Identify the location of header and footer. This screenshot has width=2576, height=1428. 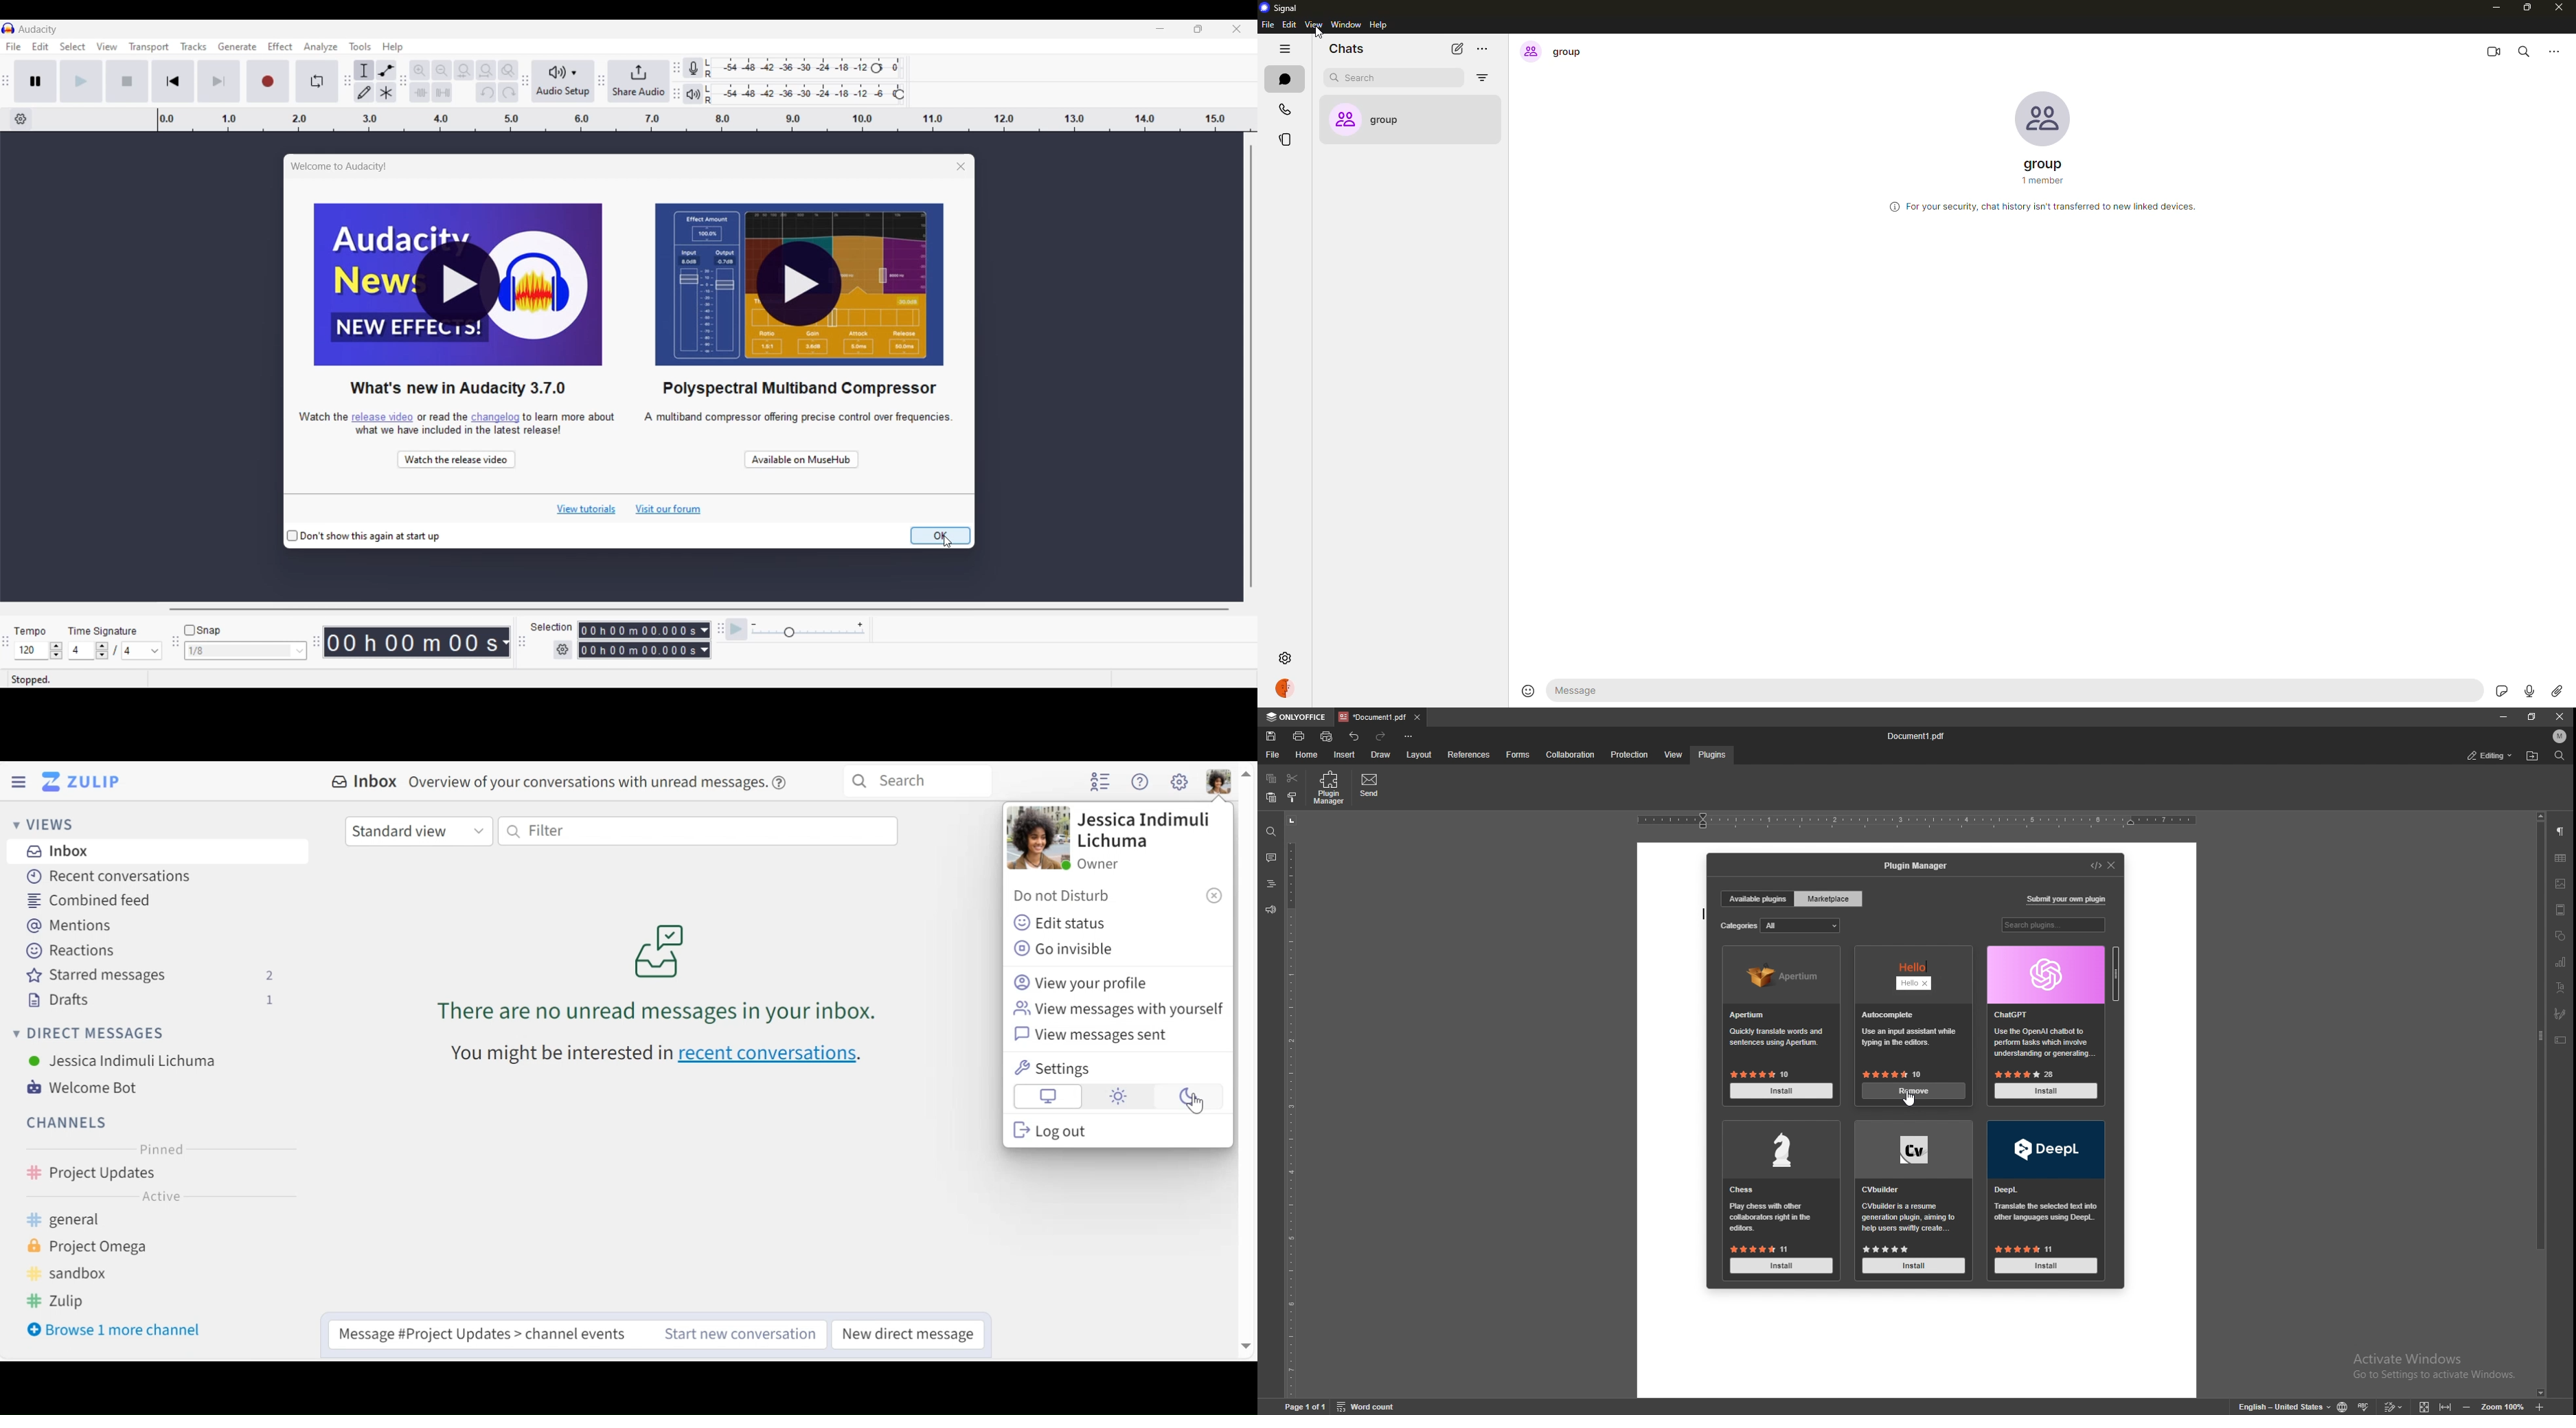
(2562, 909).